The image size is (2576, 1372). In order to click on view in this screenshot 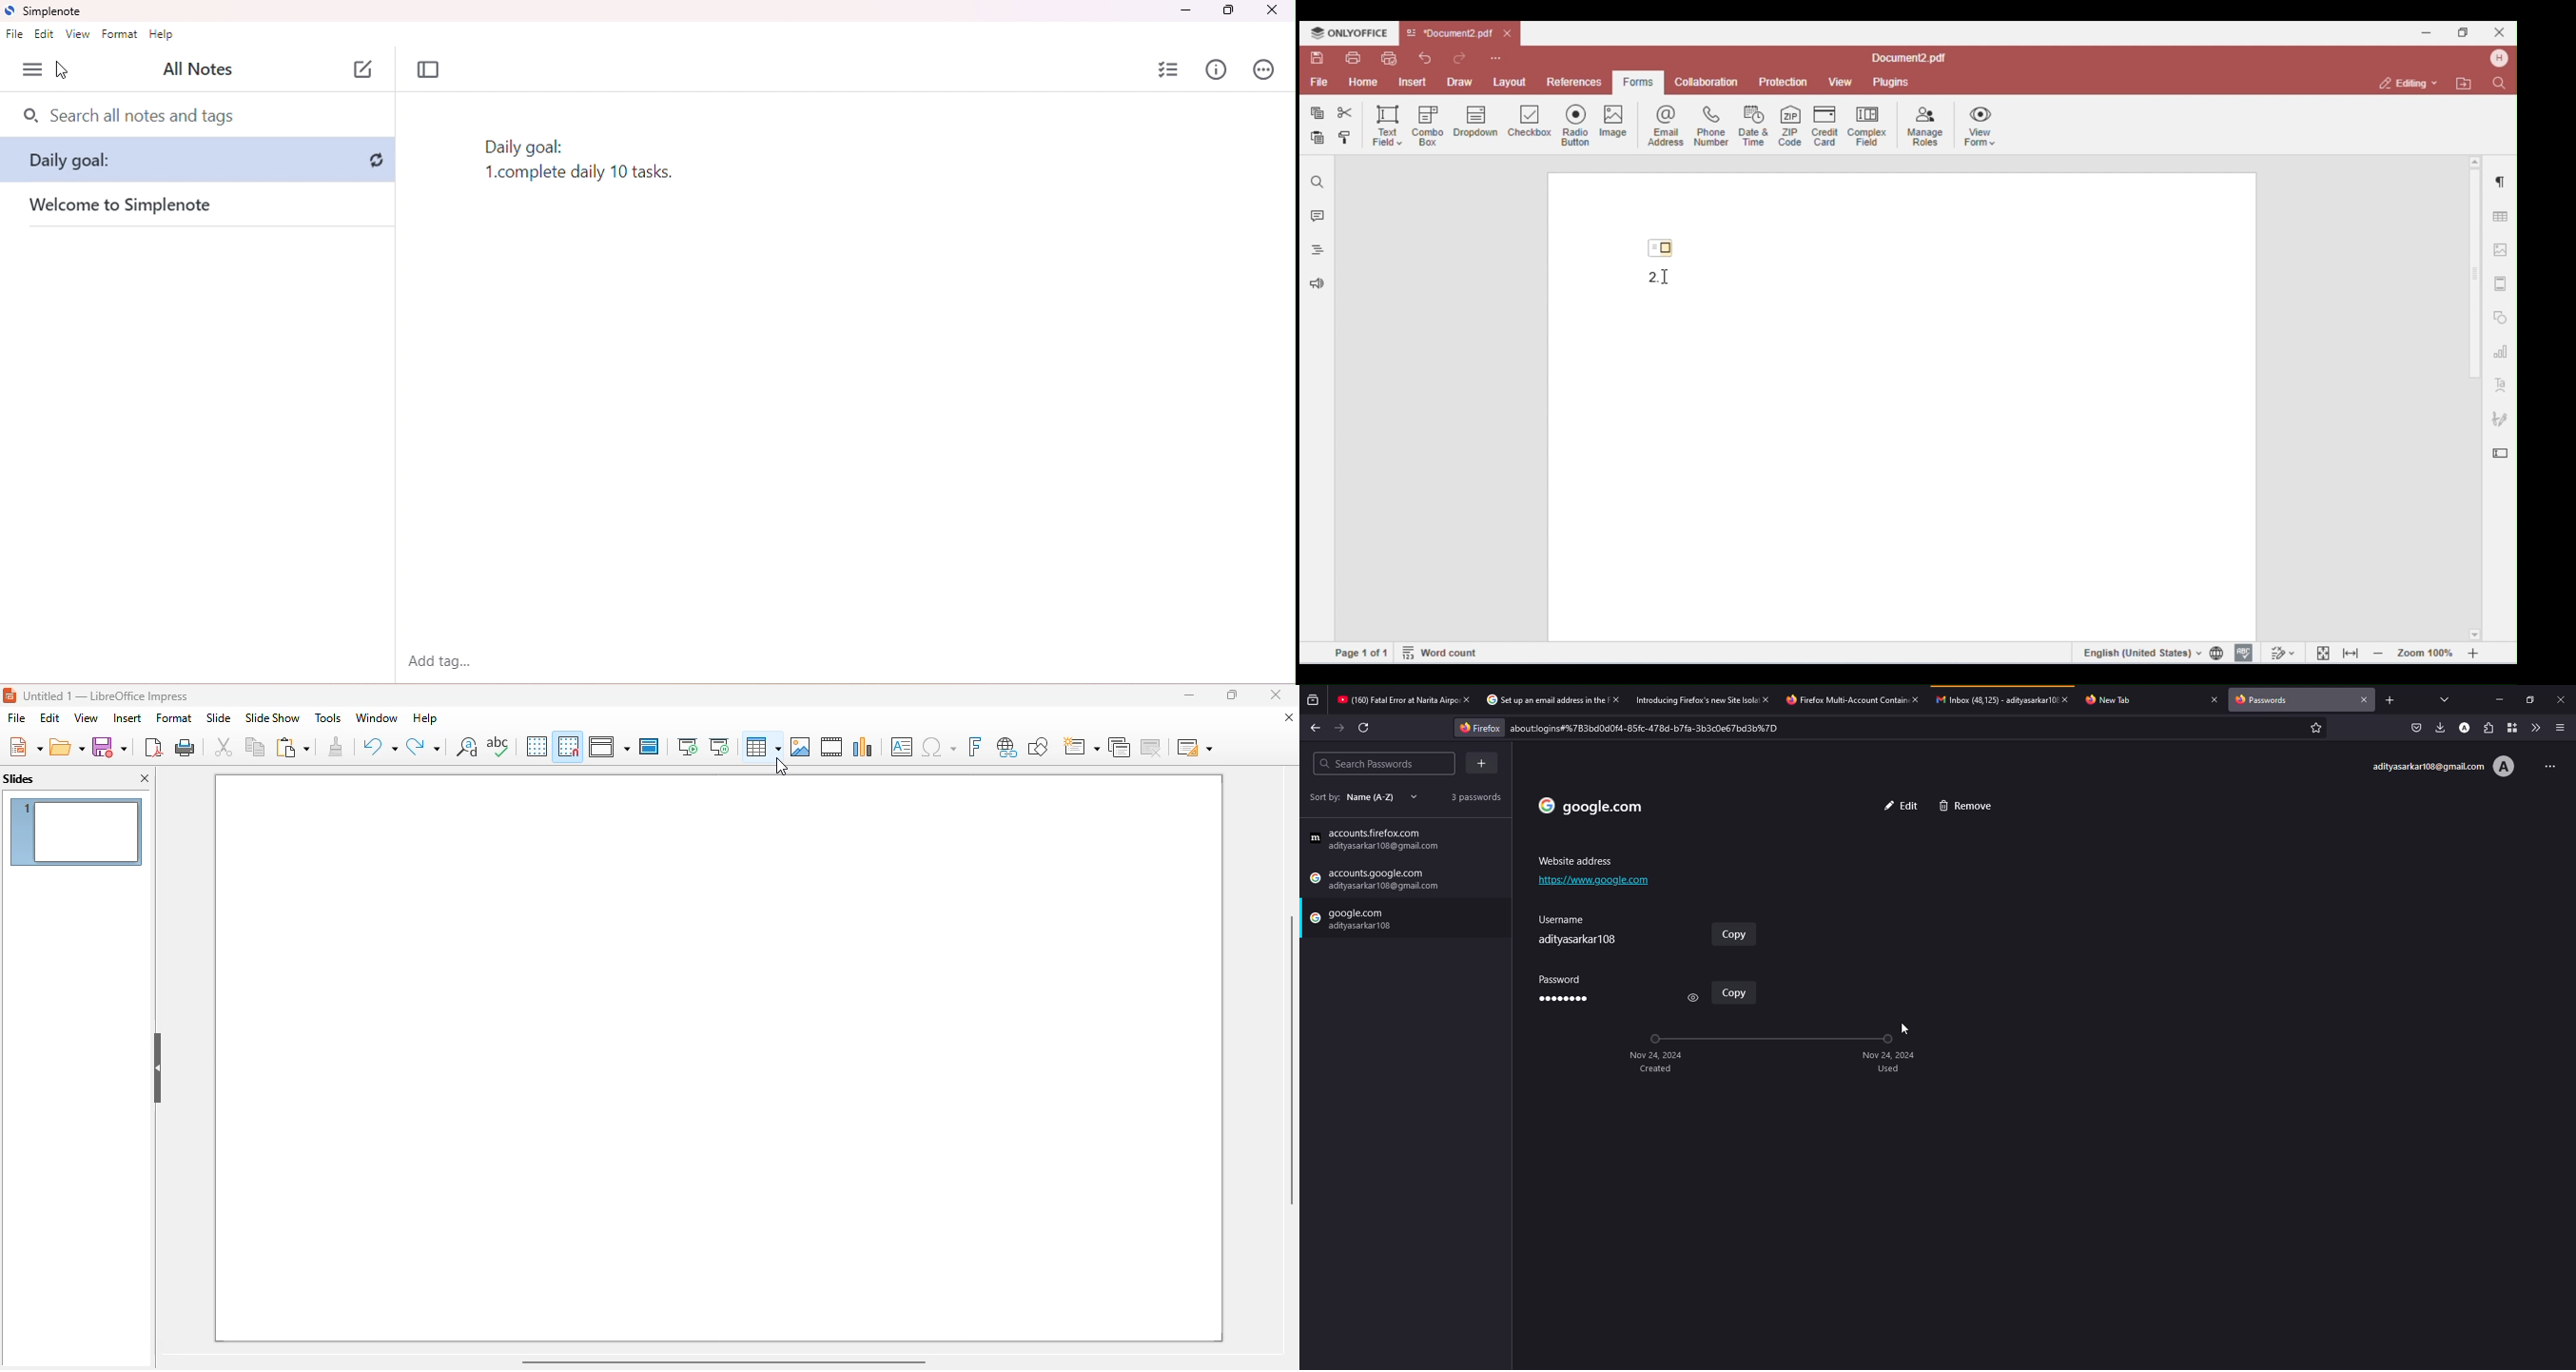, I will do `click(1692, 996)`.